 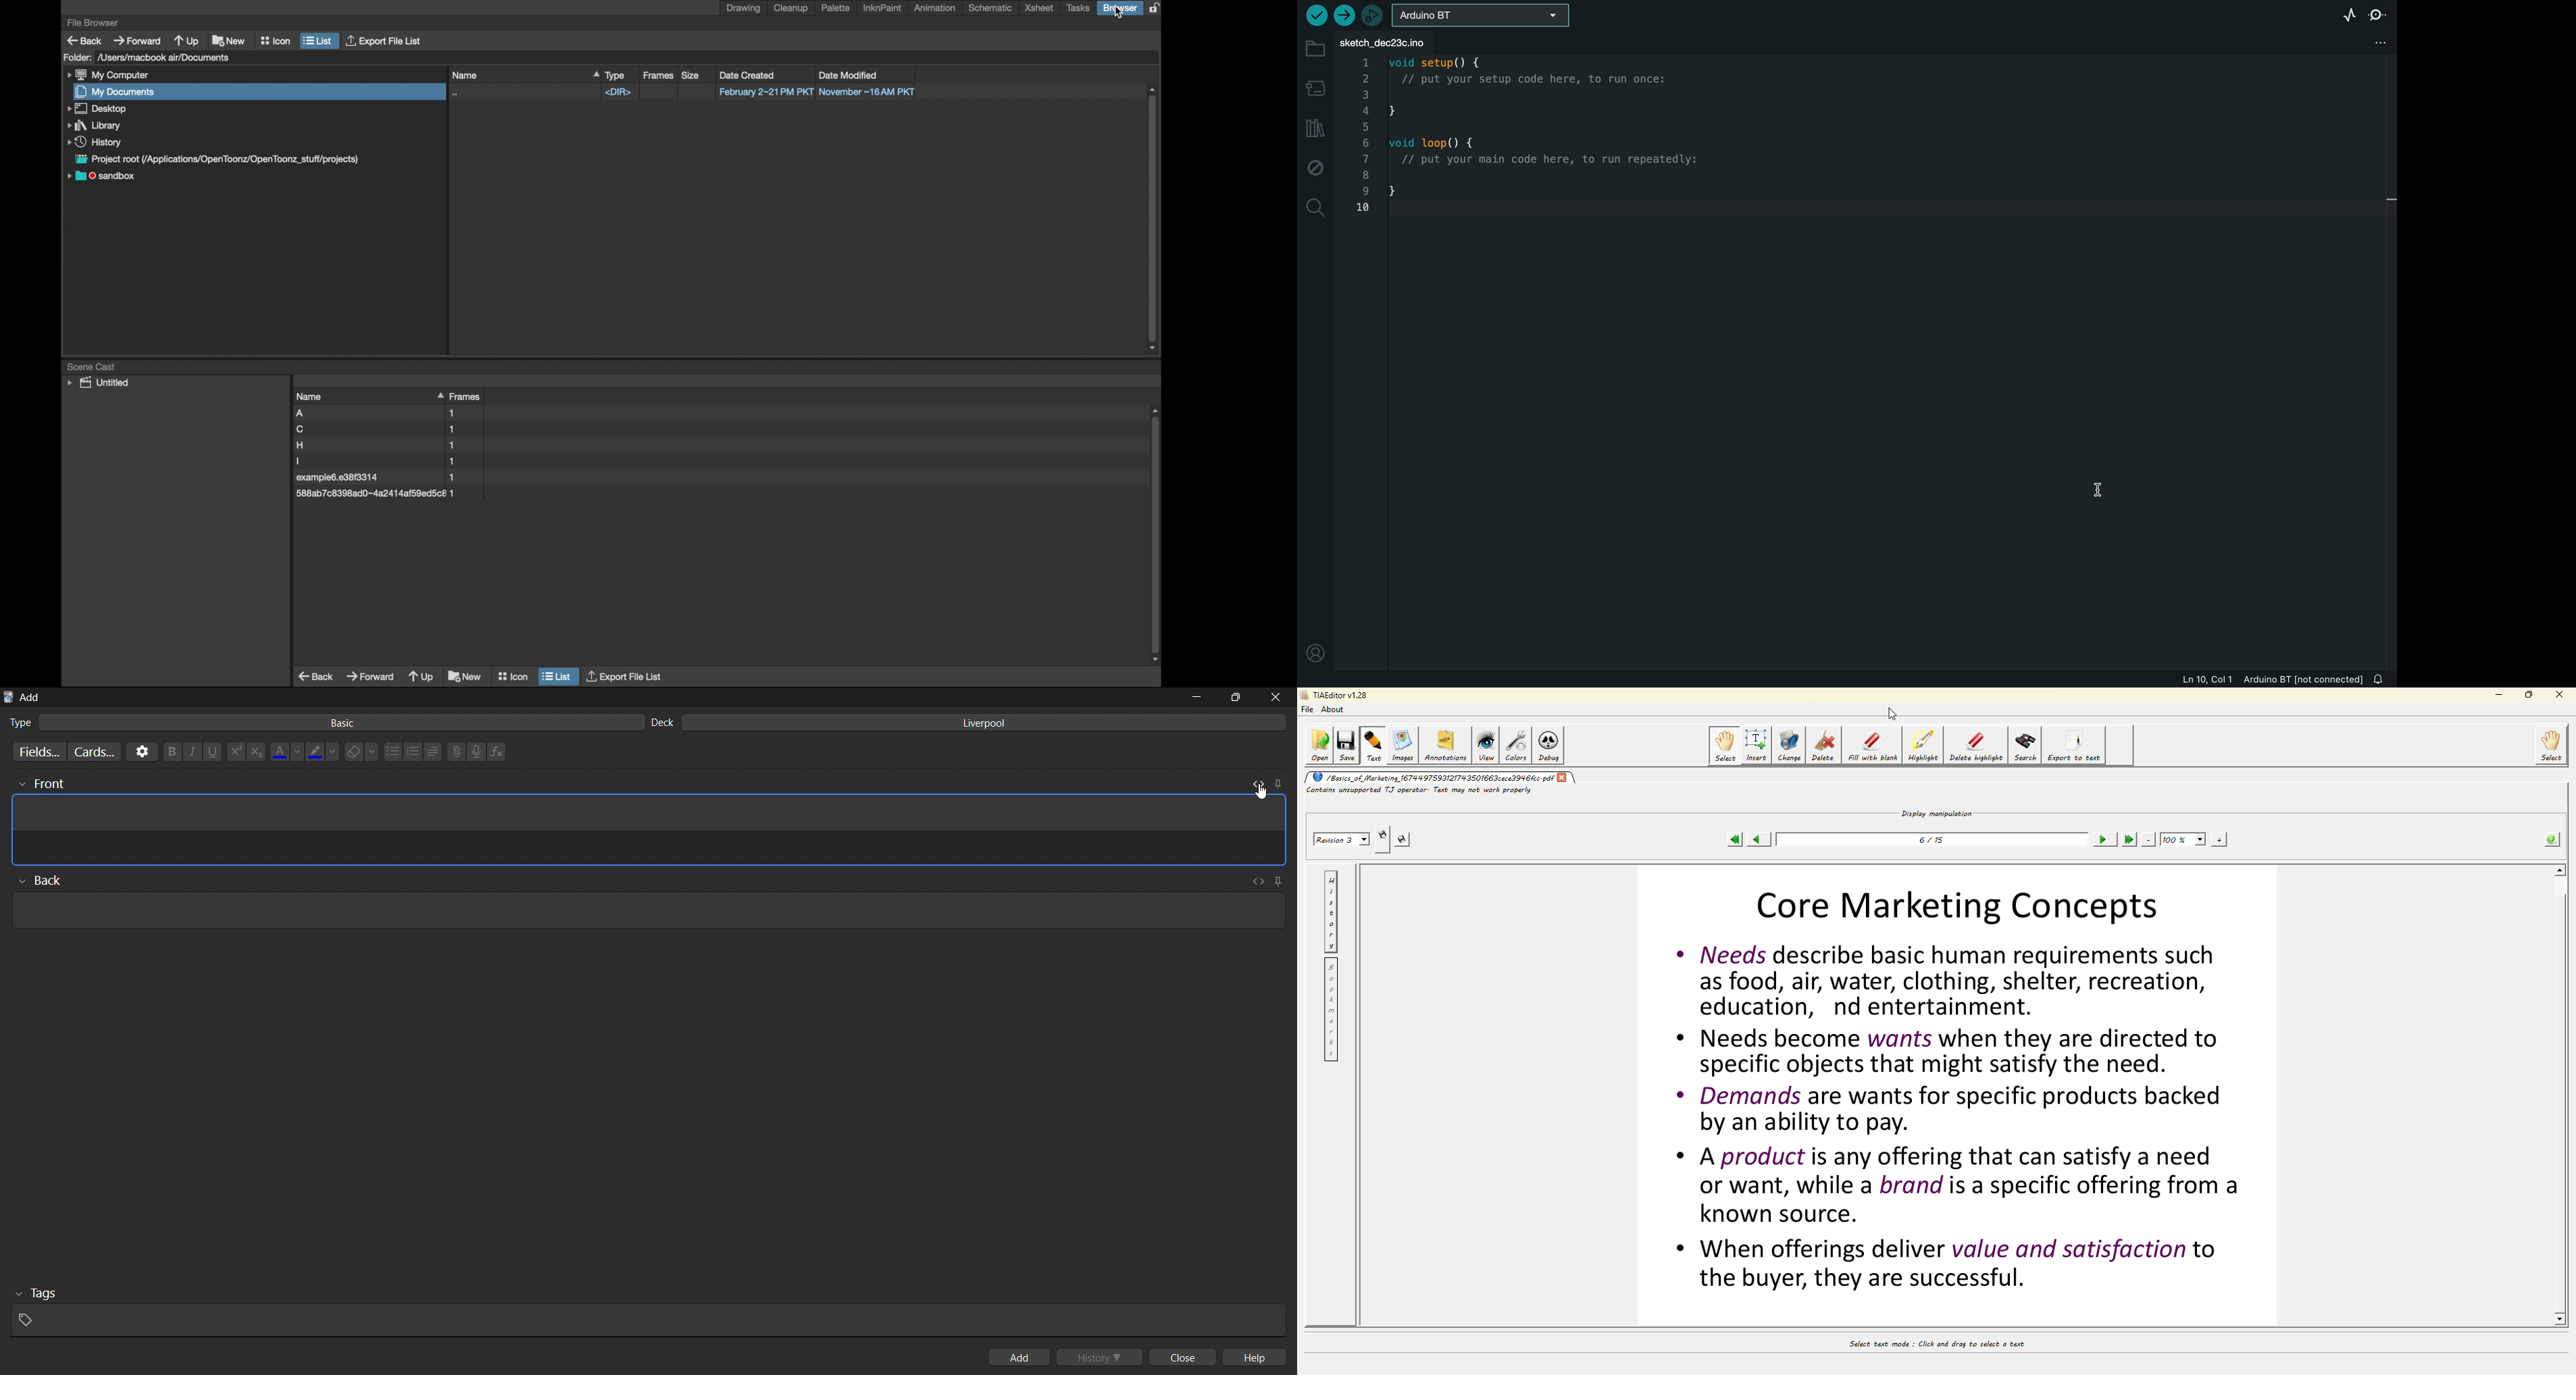 What do you see at coordinates (166, 58) in the screenshot?
I see `folder location` at bounding box center [166, 58].